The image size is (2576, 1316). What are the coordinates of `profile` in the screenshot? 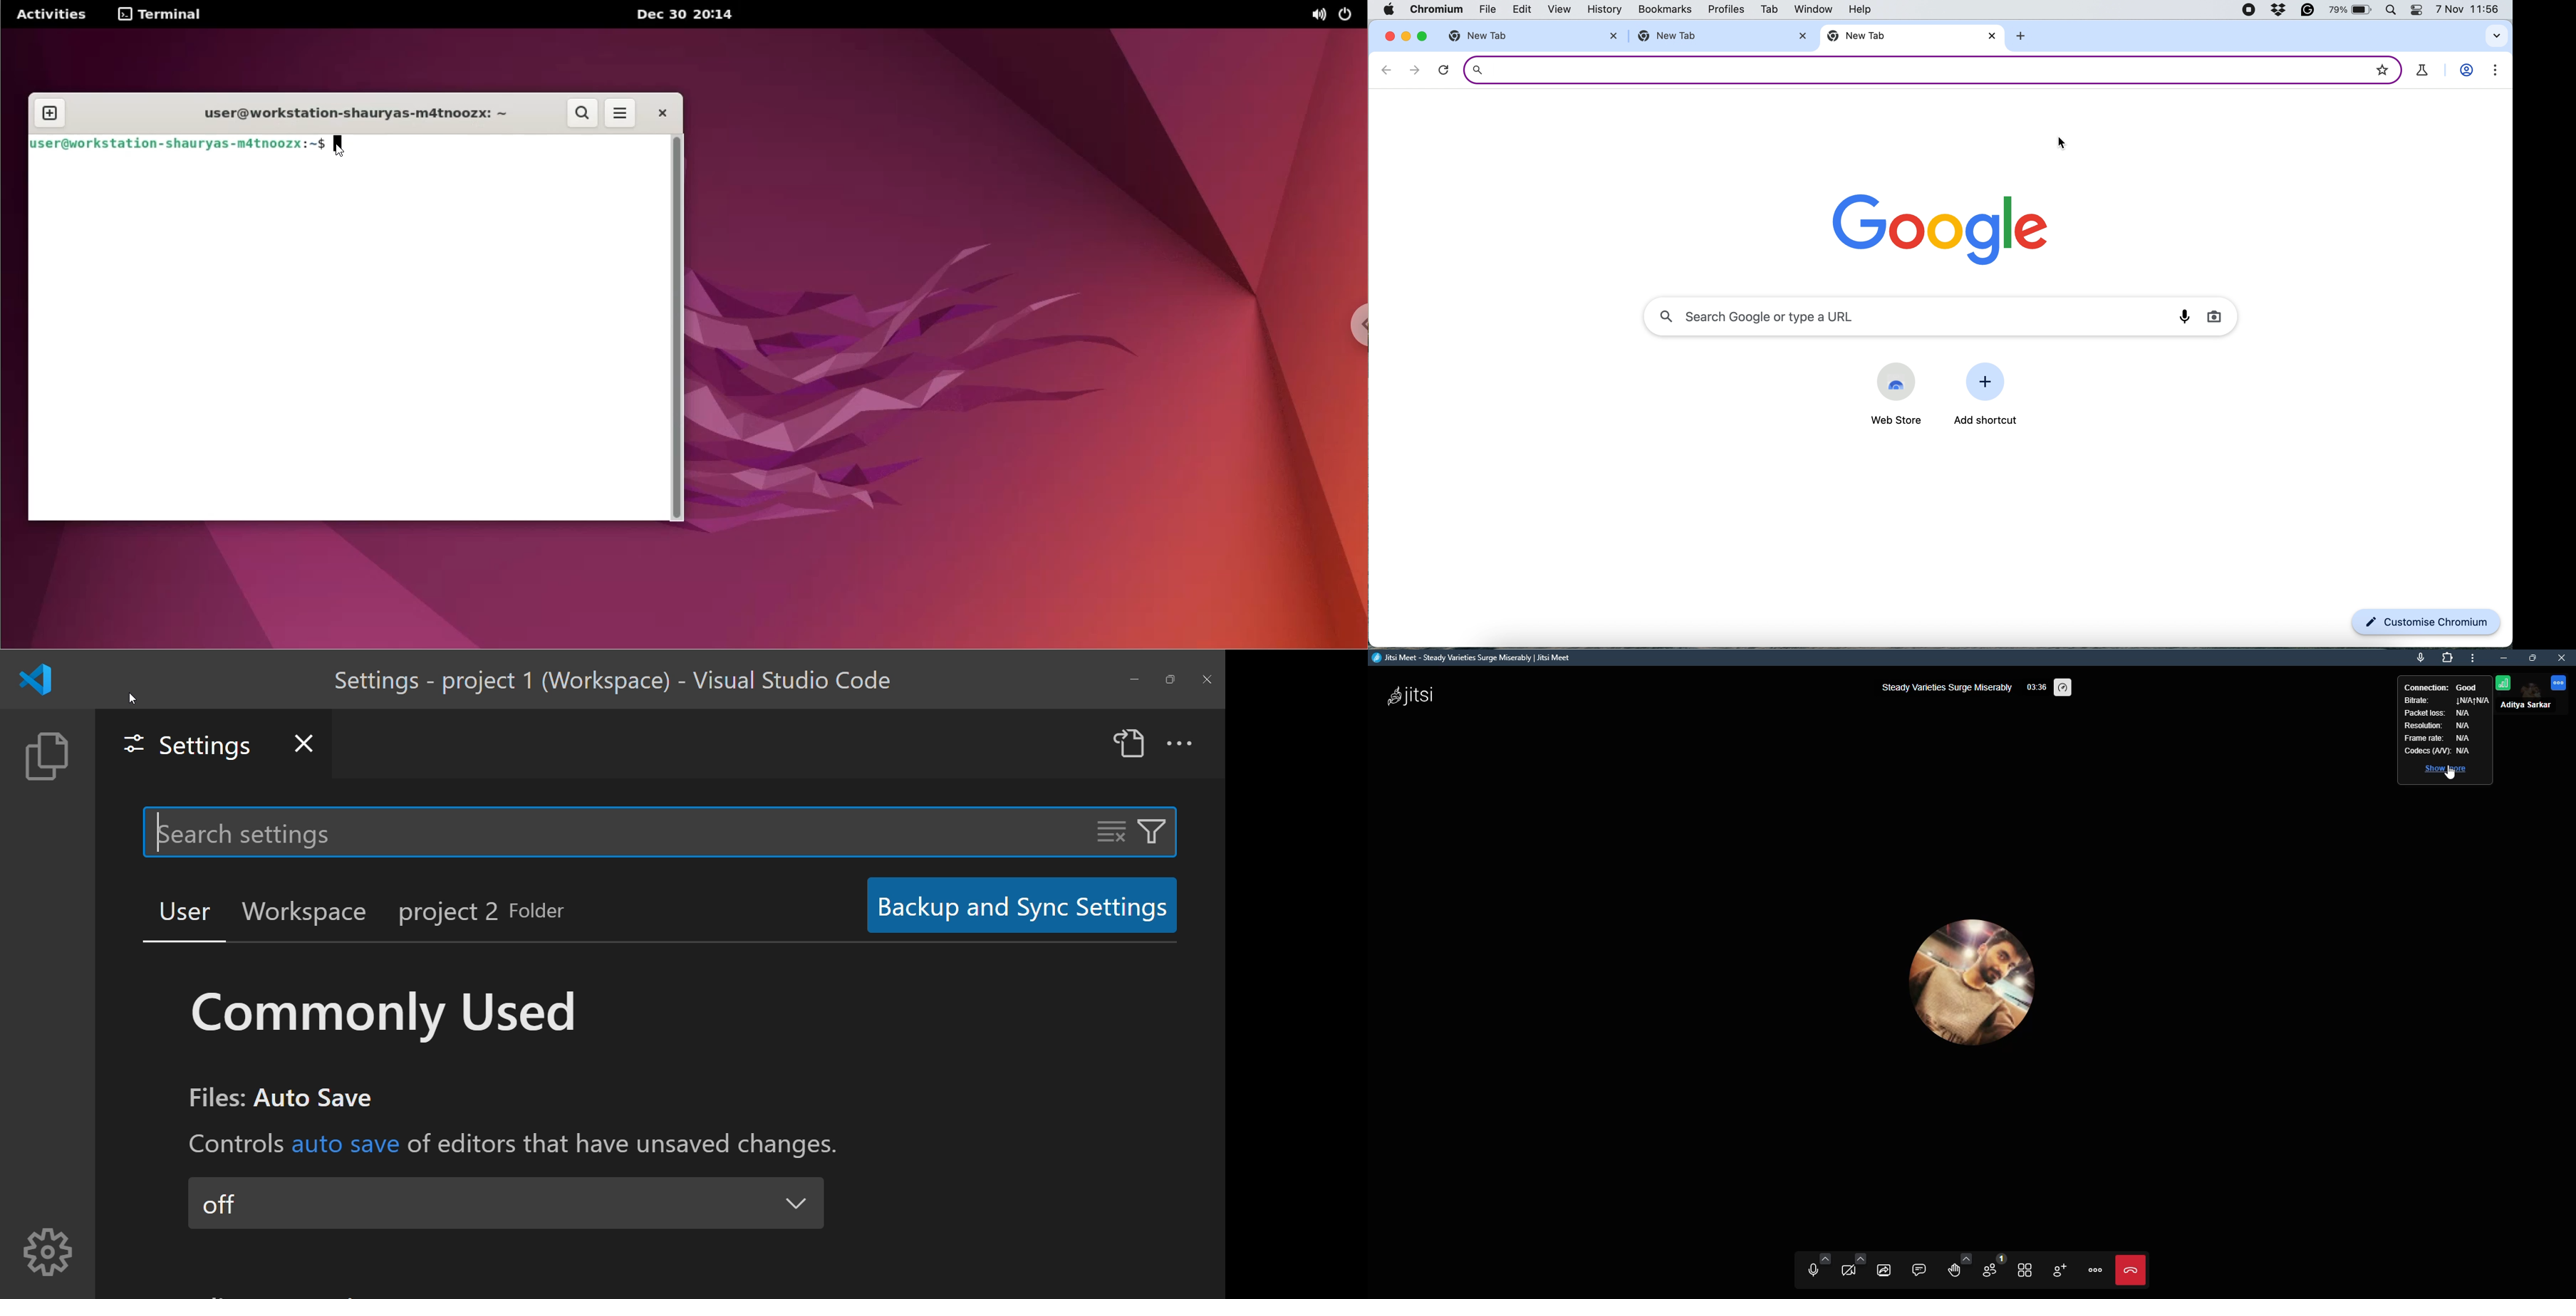 It's located at (1975, 979).